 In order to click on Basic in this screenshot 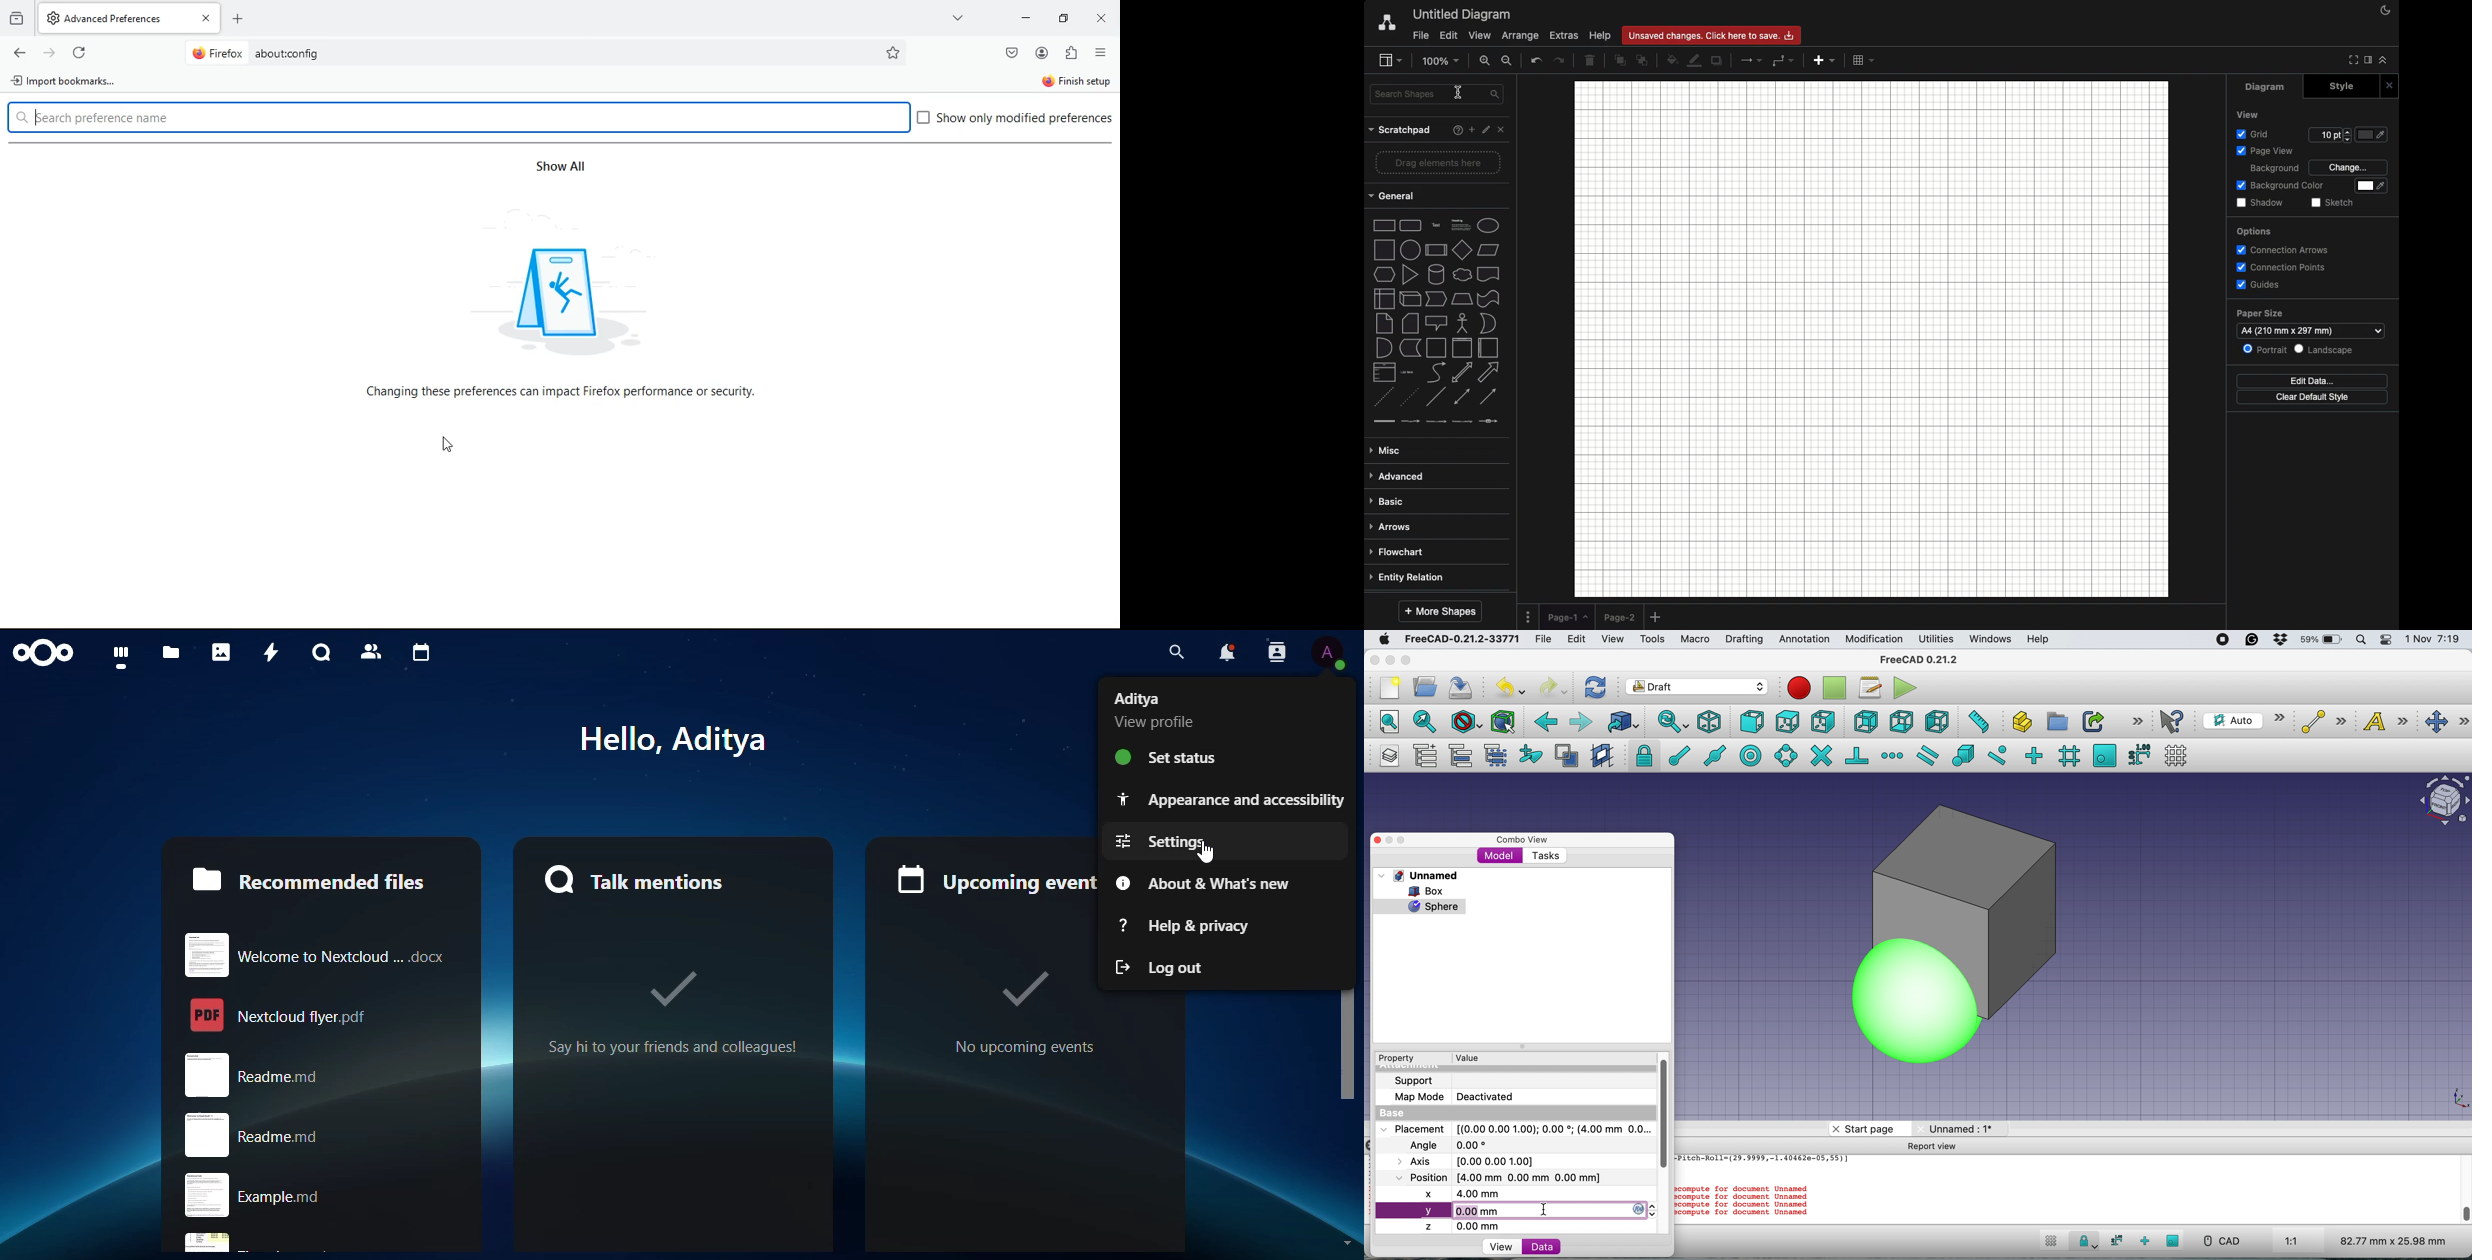, I will do `click(1389, 501)`.